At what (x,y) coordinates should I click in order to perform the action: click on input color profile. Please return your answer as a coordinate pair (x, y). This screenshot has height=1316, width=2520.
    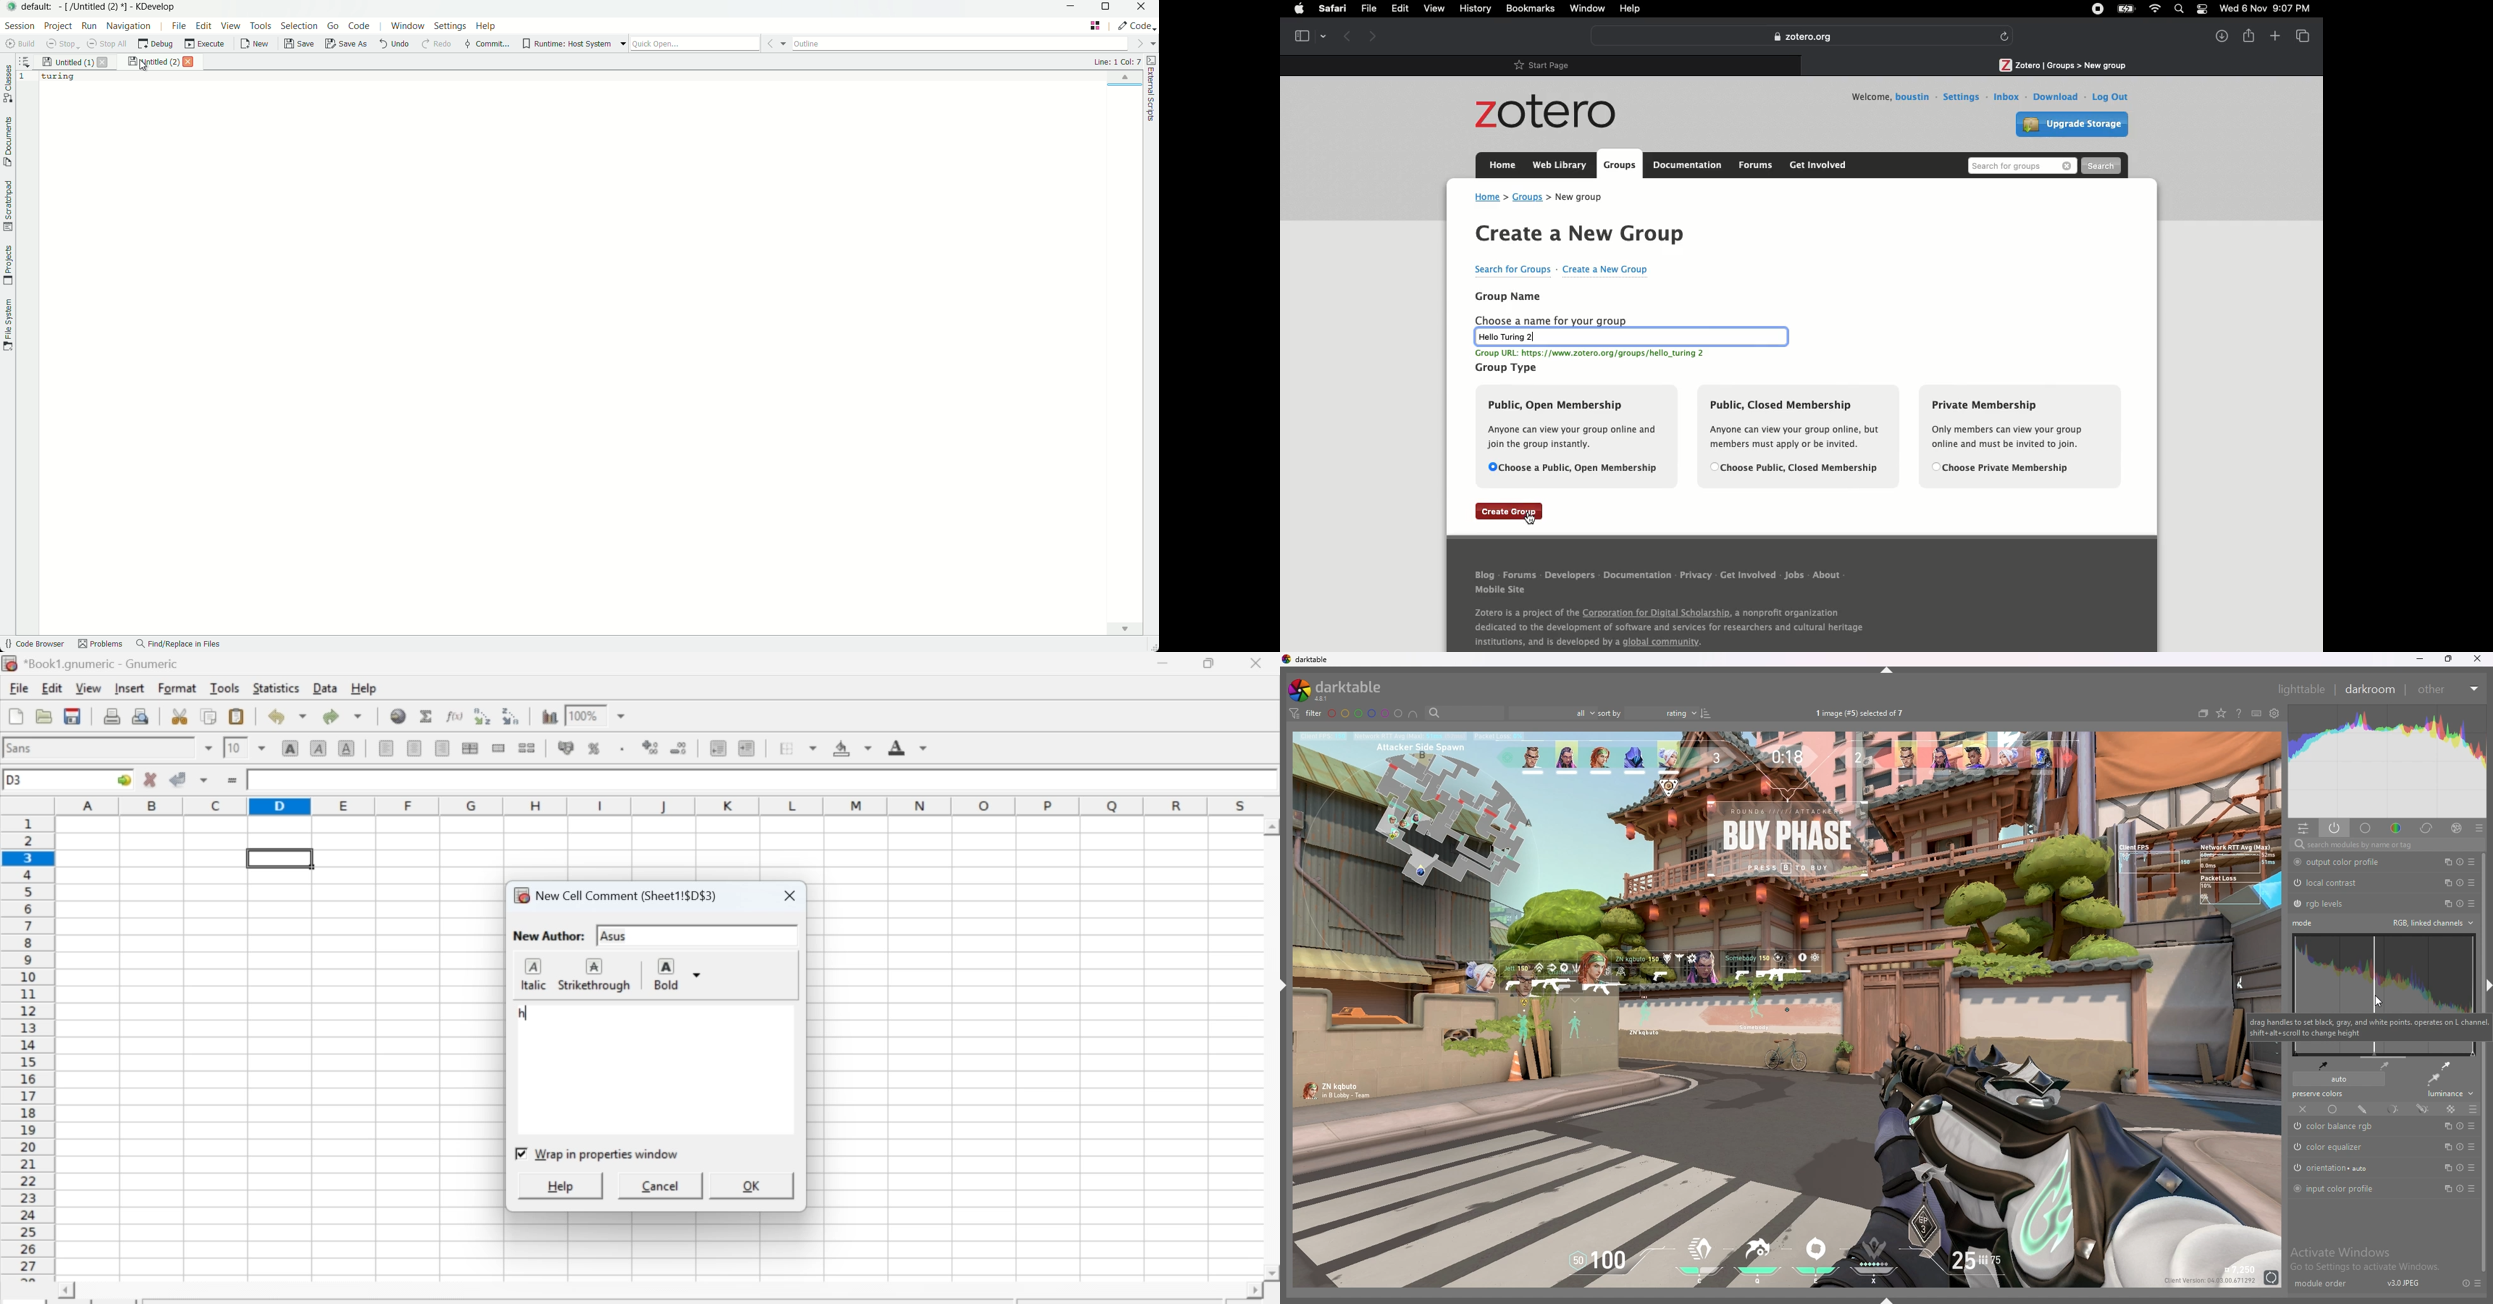
    Looking at the image, I should click on (2341, 1188).